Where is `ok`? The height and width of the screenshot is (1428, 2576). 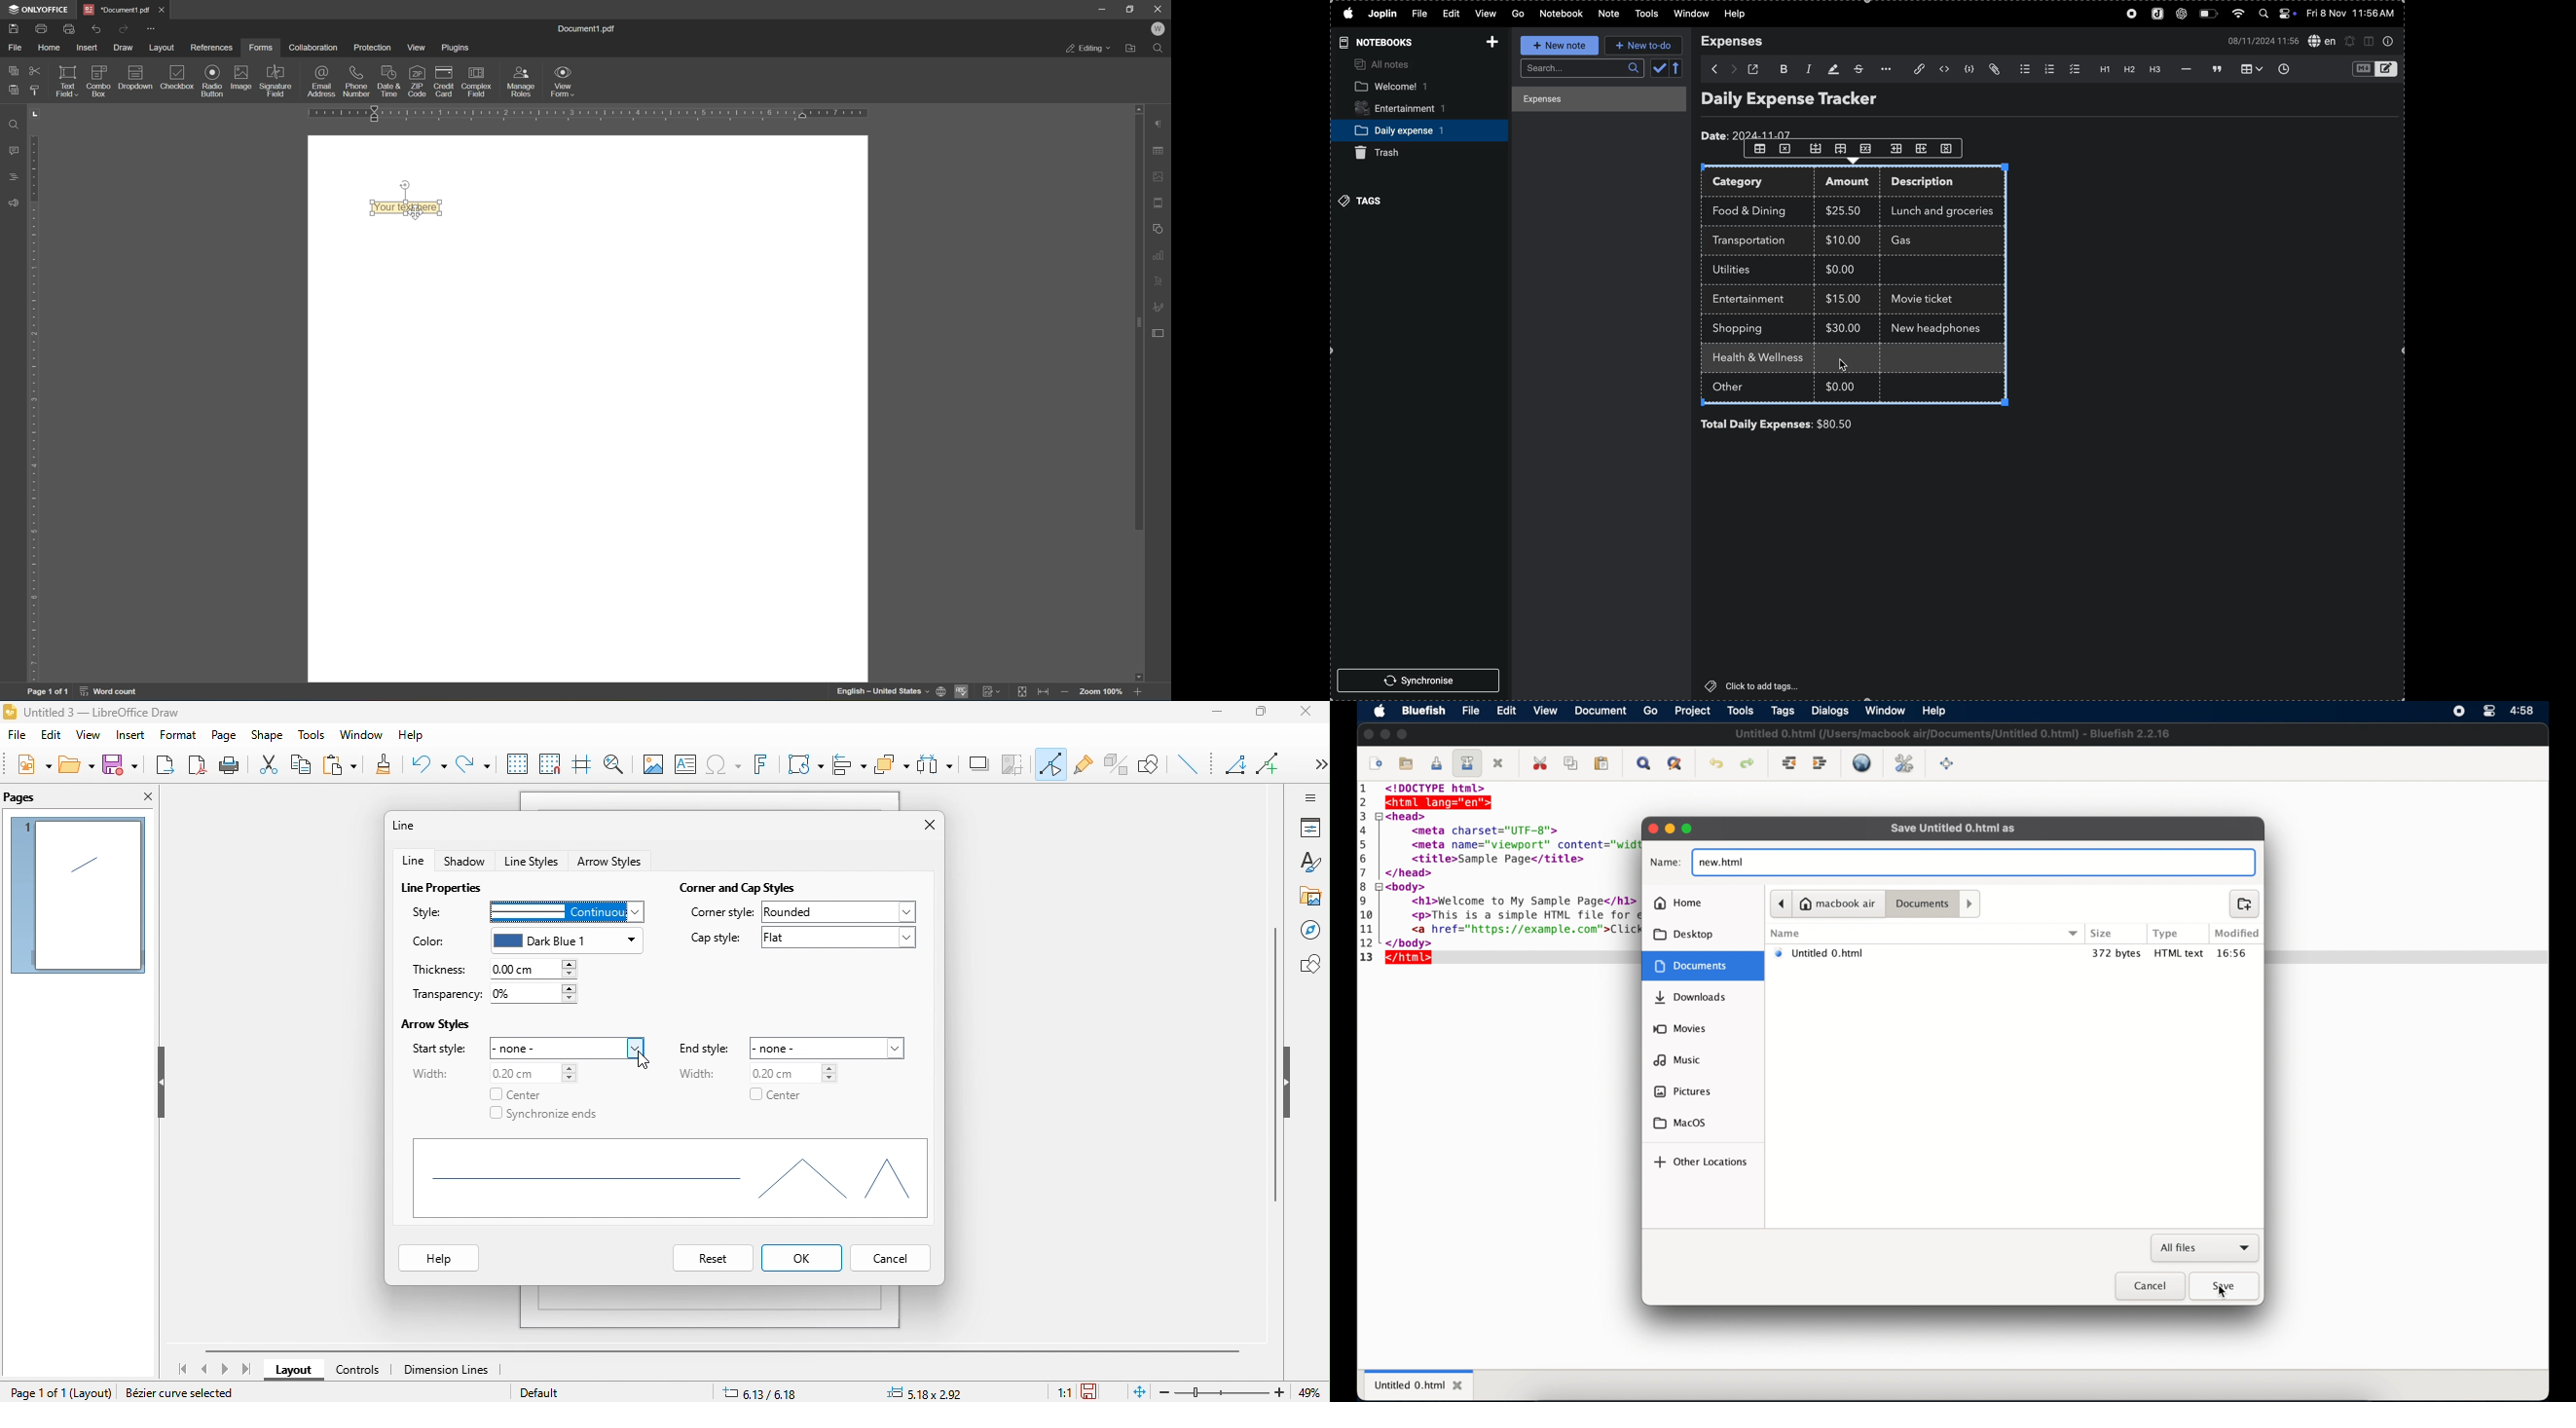 ok is located at coordinates (803, 1257).